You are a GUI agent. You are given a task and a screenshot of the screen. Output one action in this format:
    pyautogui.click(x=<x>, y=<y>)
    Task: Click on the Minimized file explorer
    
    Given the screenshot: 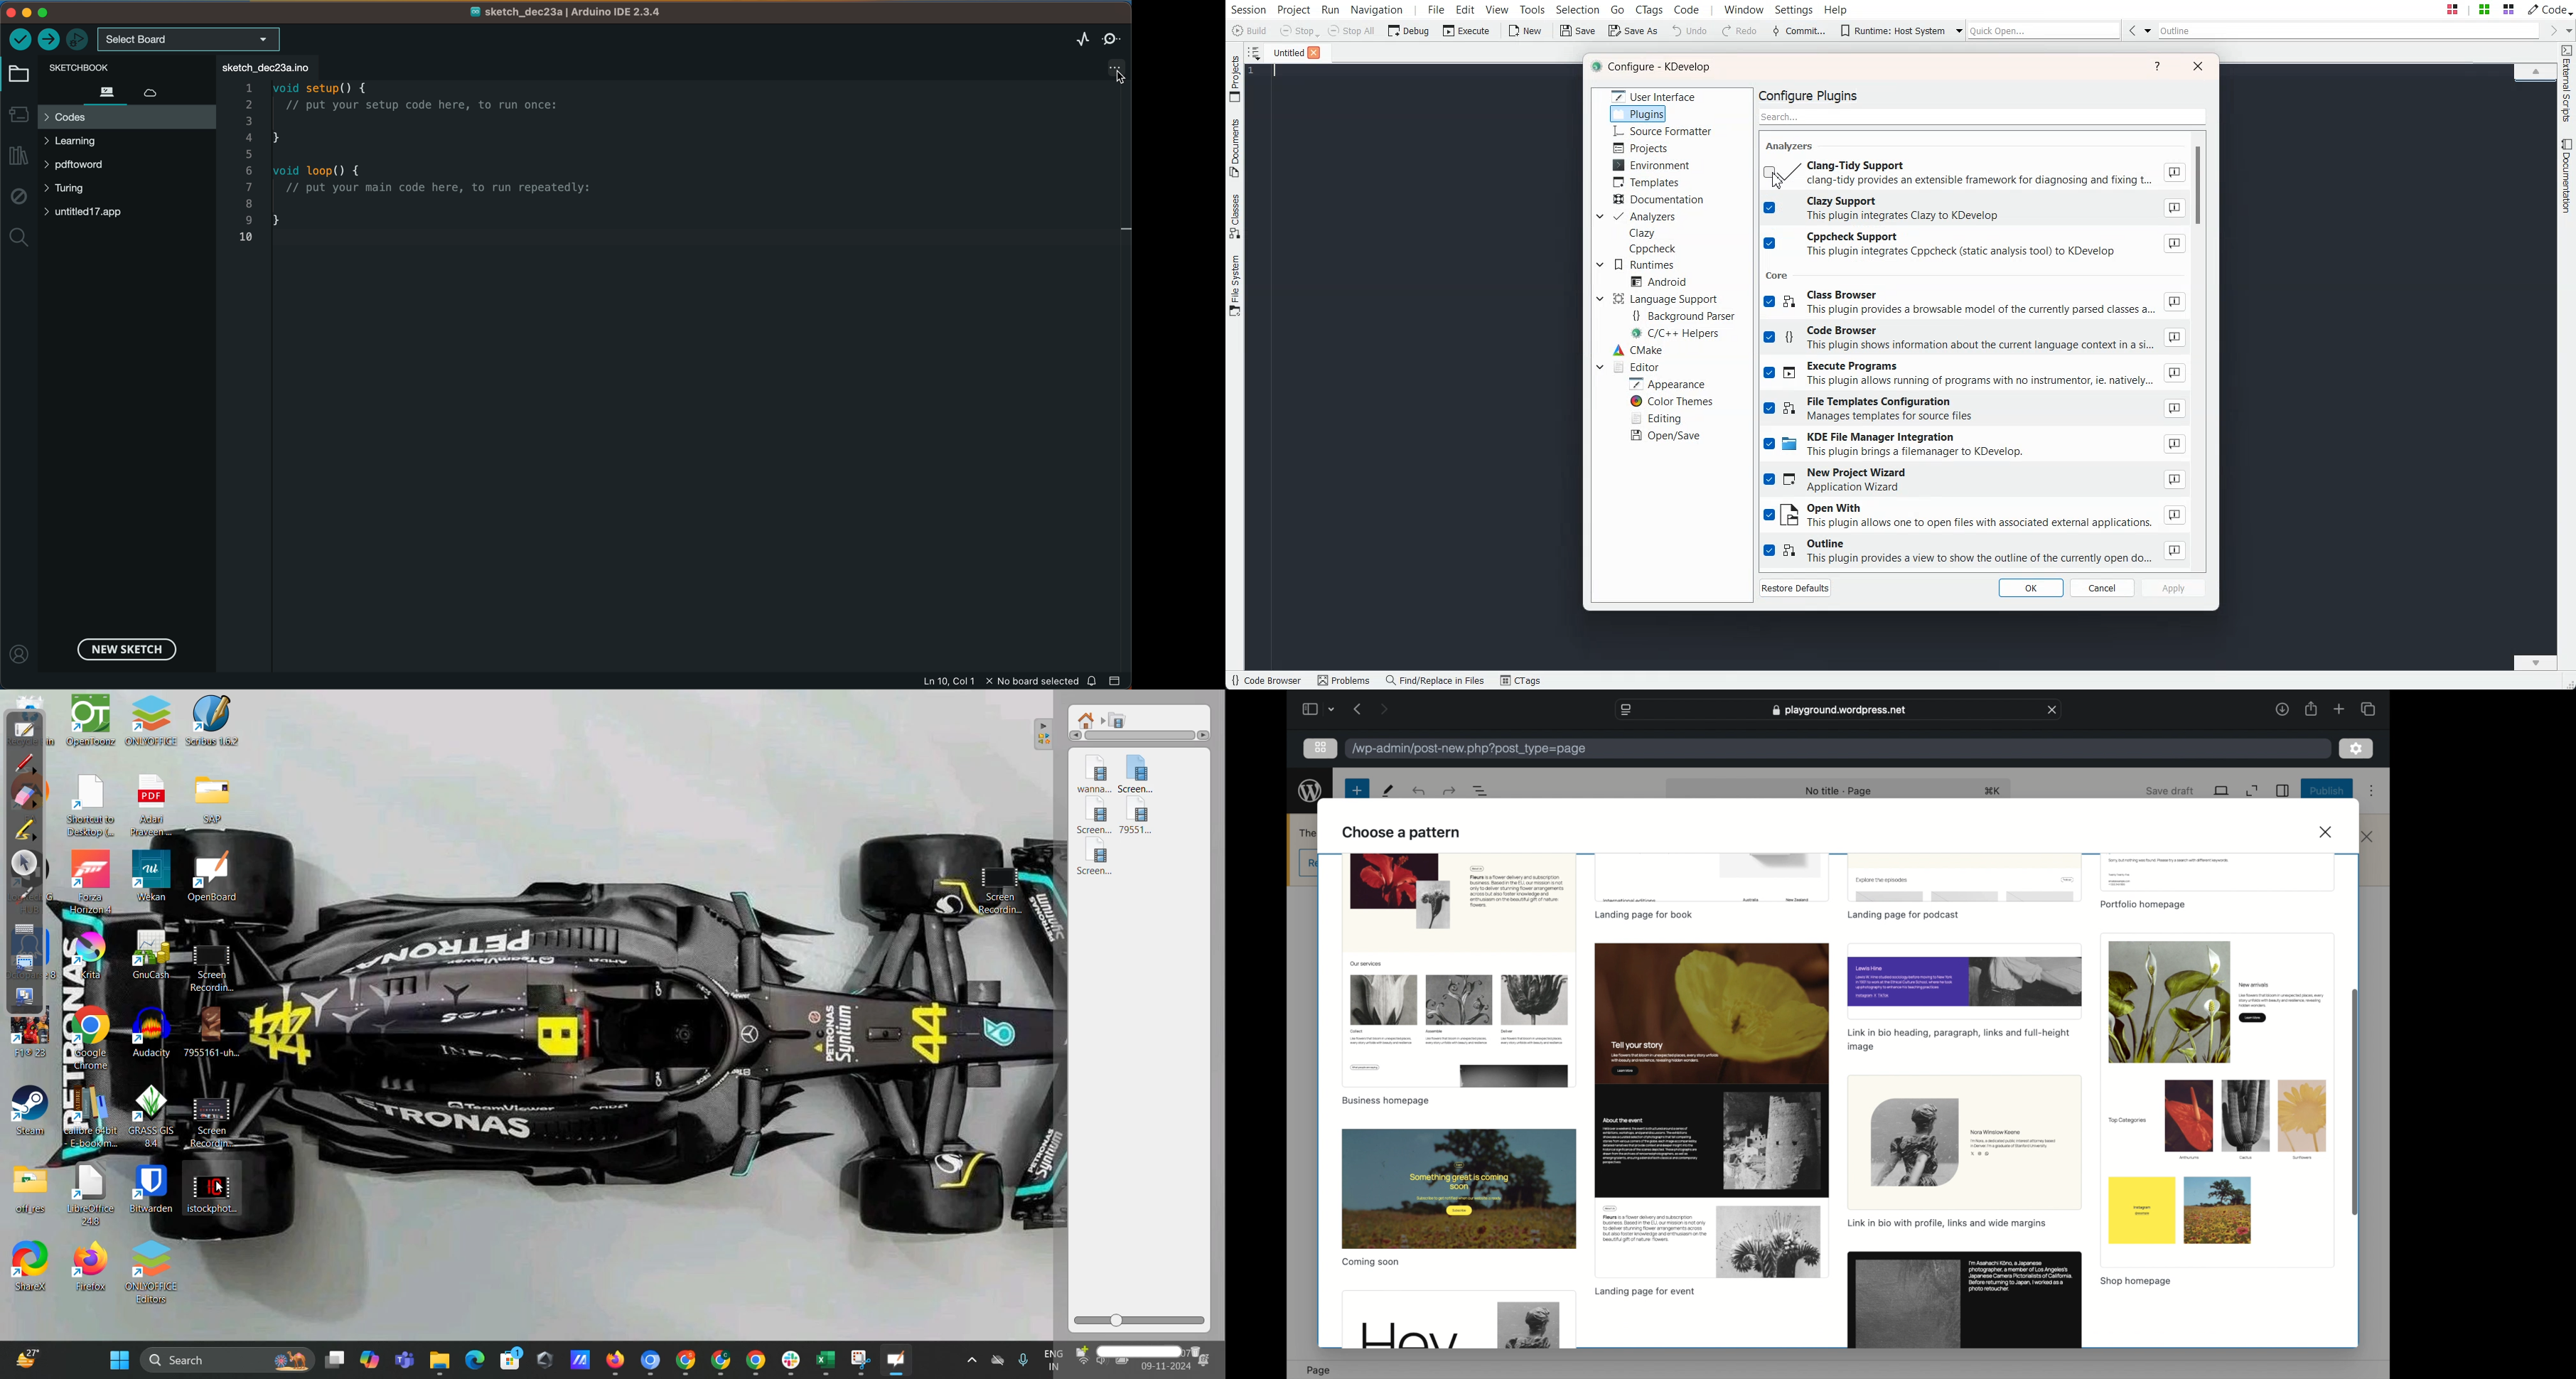 What is the action you would take?
    pyautogui.click(x=436, y=1361)
    